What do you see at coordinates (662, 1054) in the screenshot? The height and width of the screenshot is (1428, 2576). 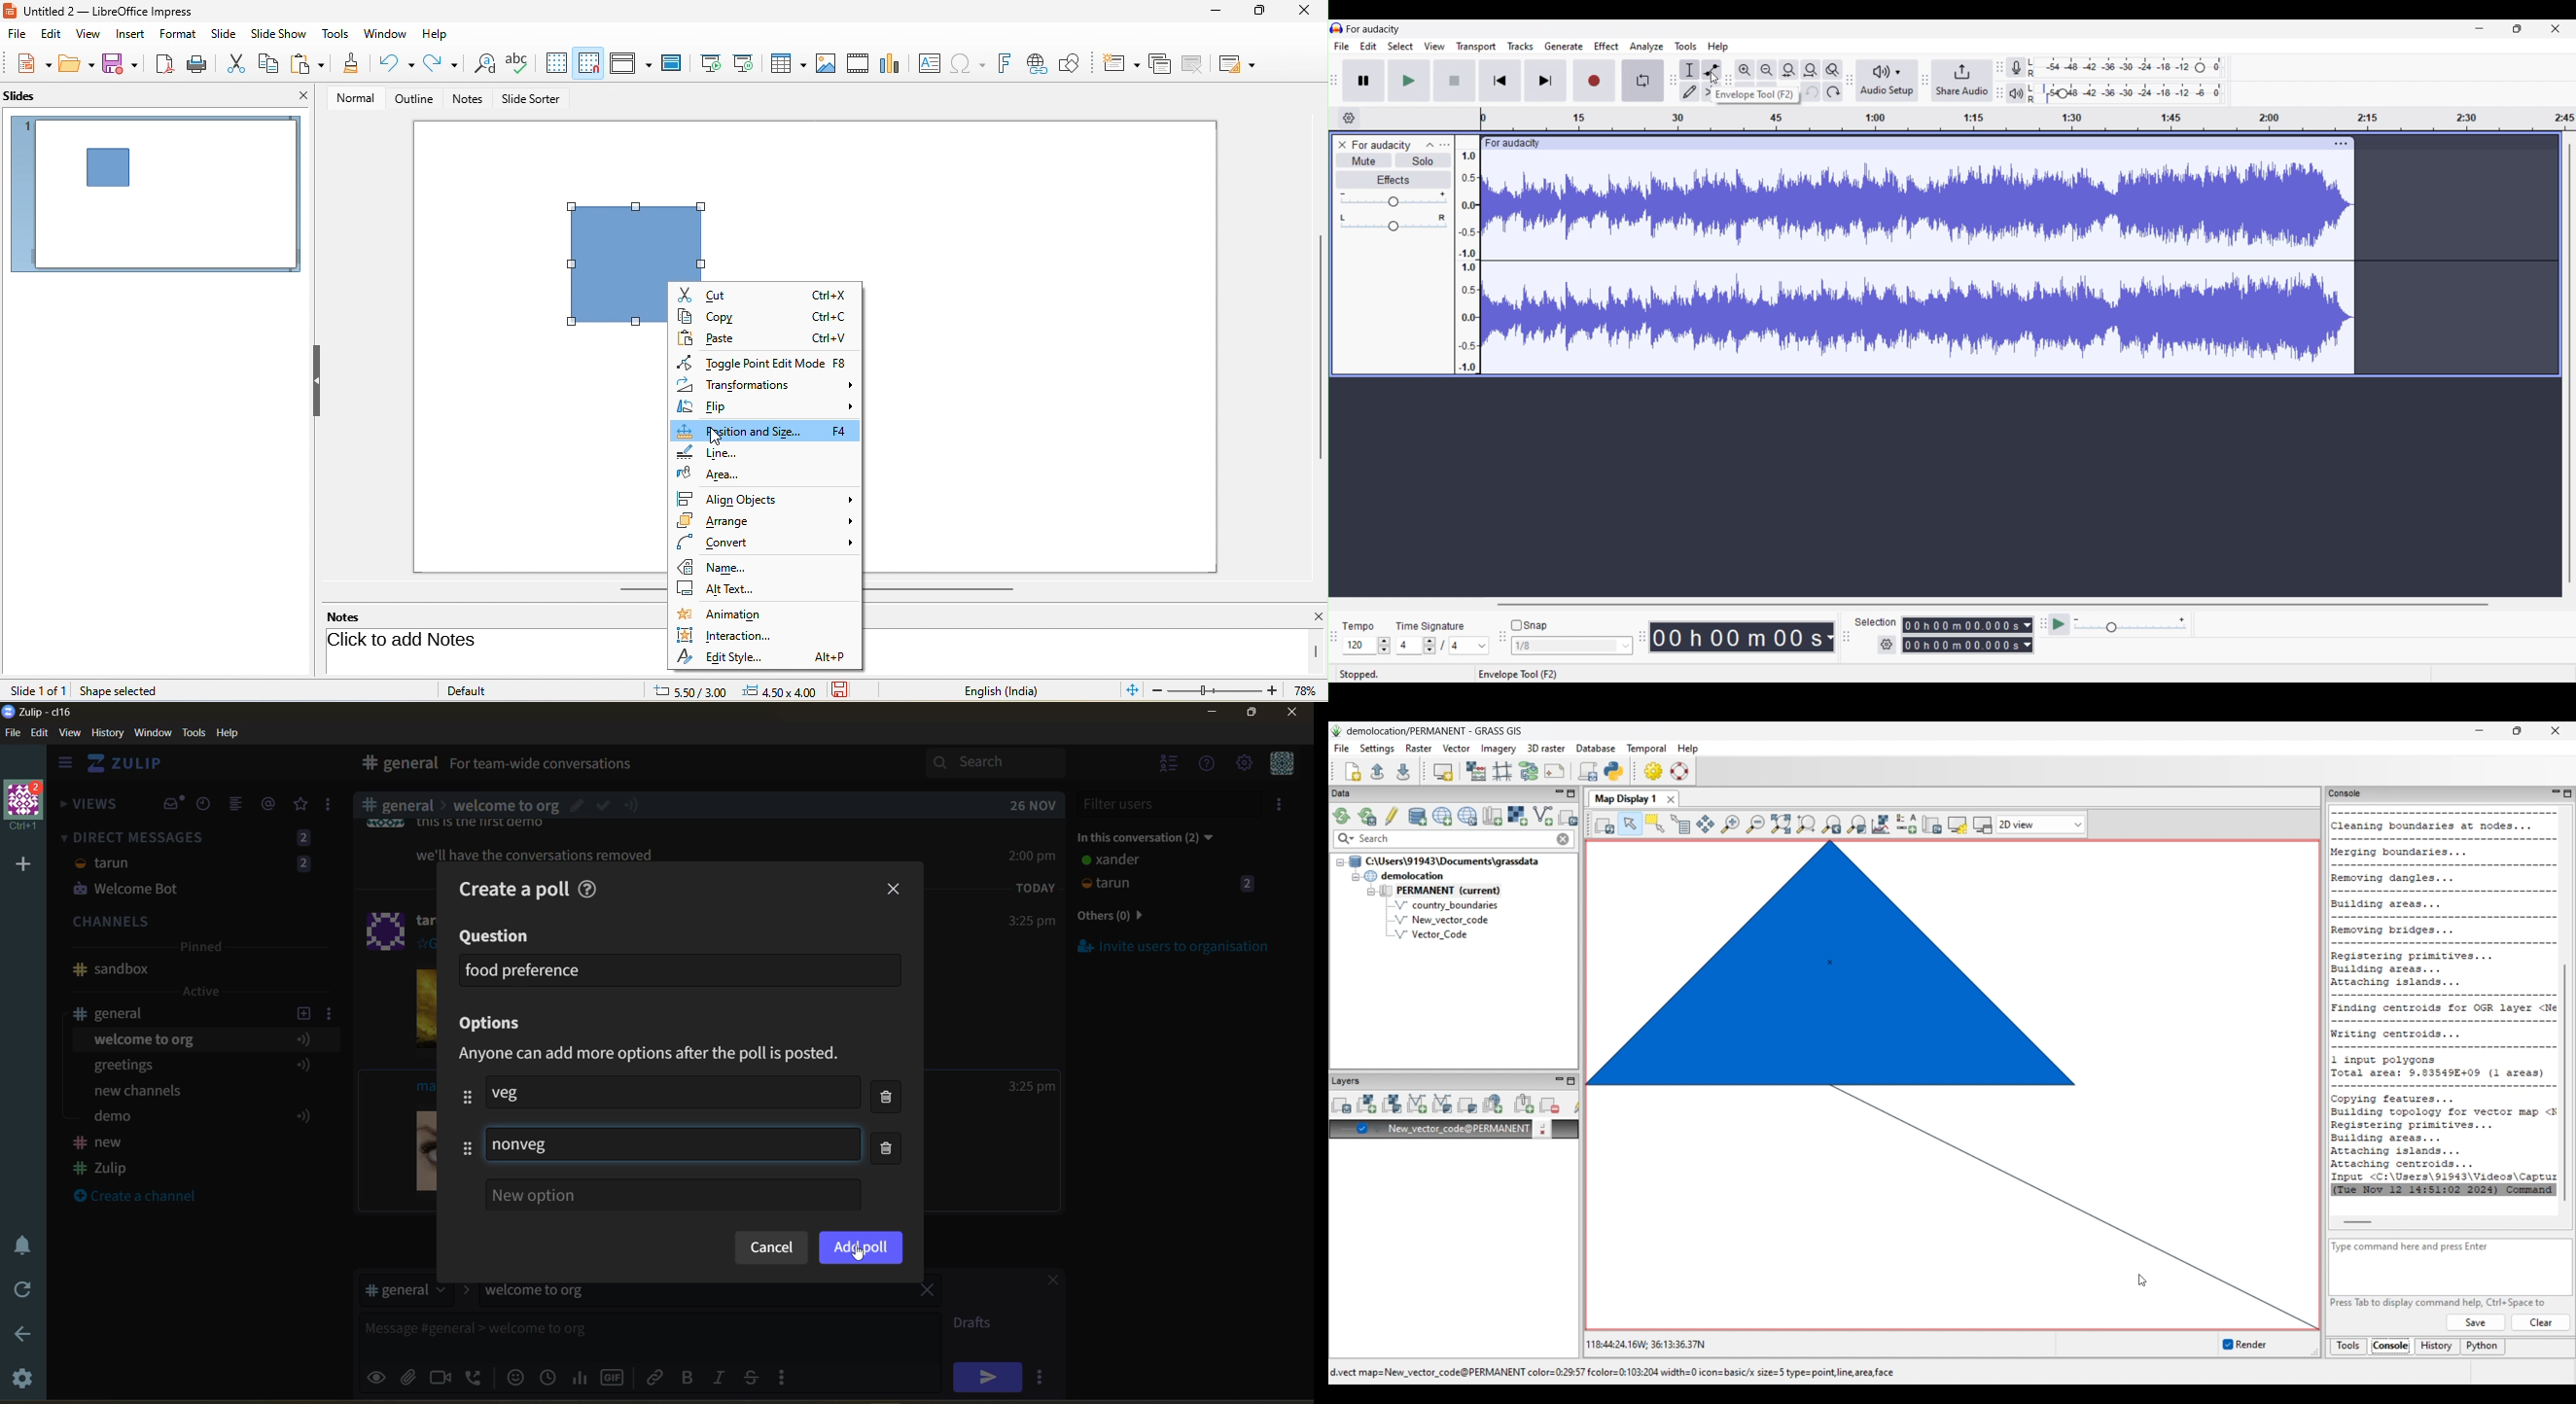 I see `metadata` at bounding box center [662, 1054].